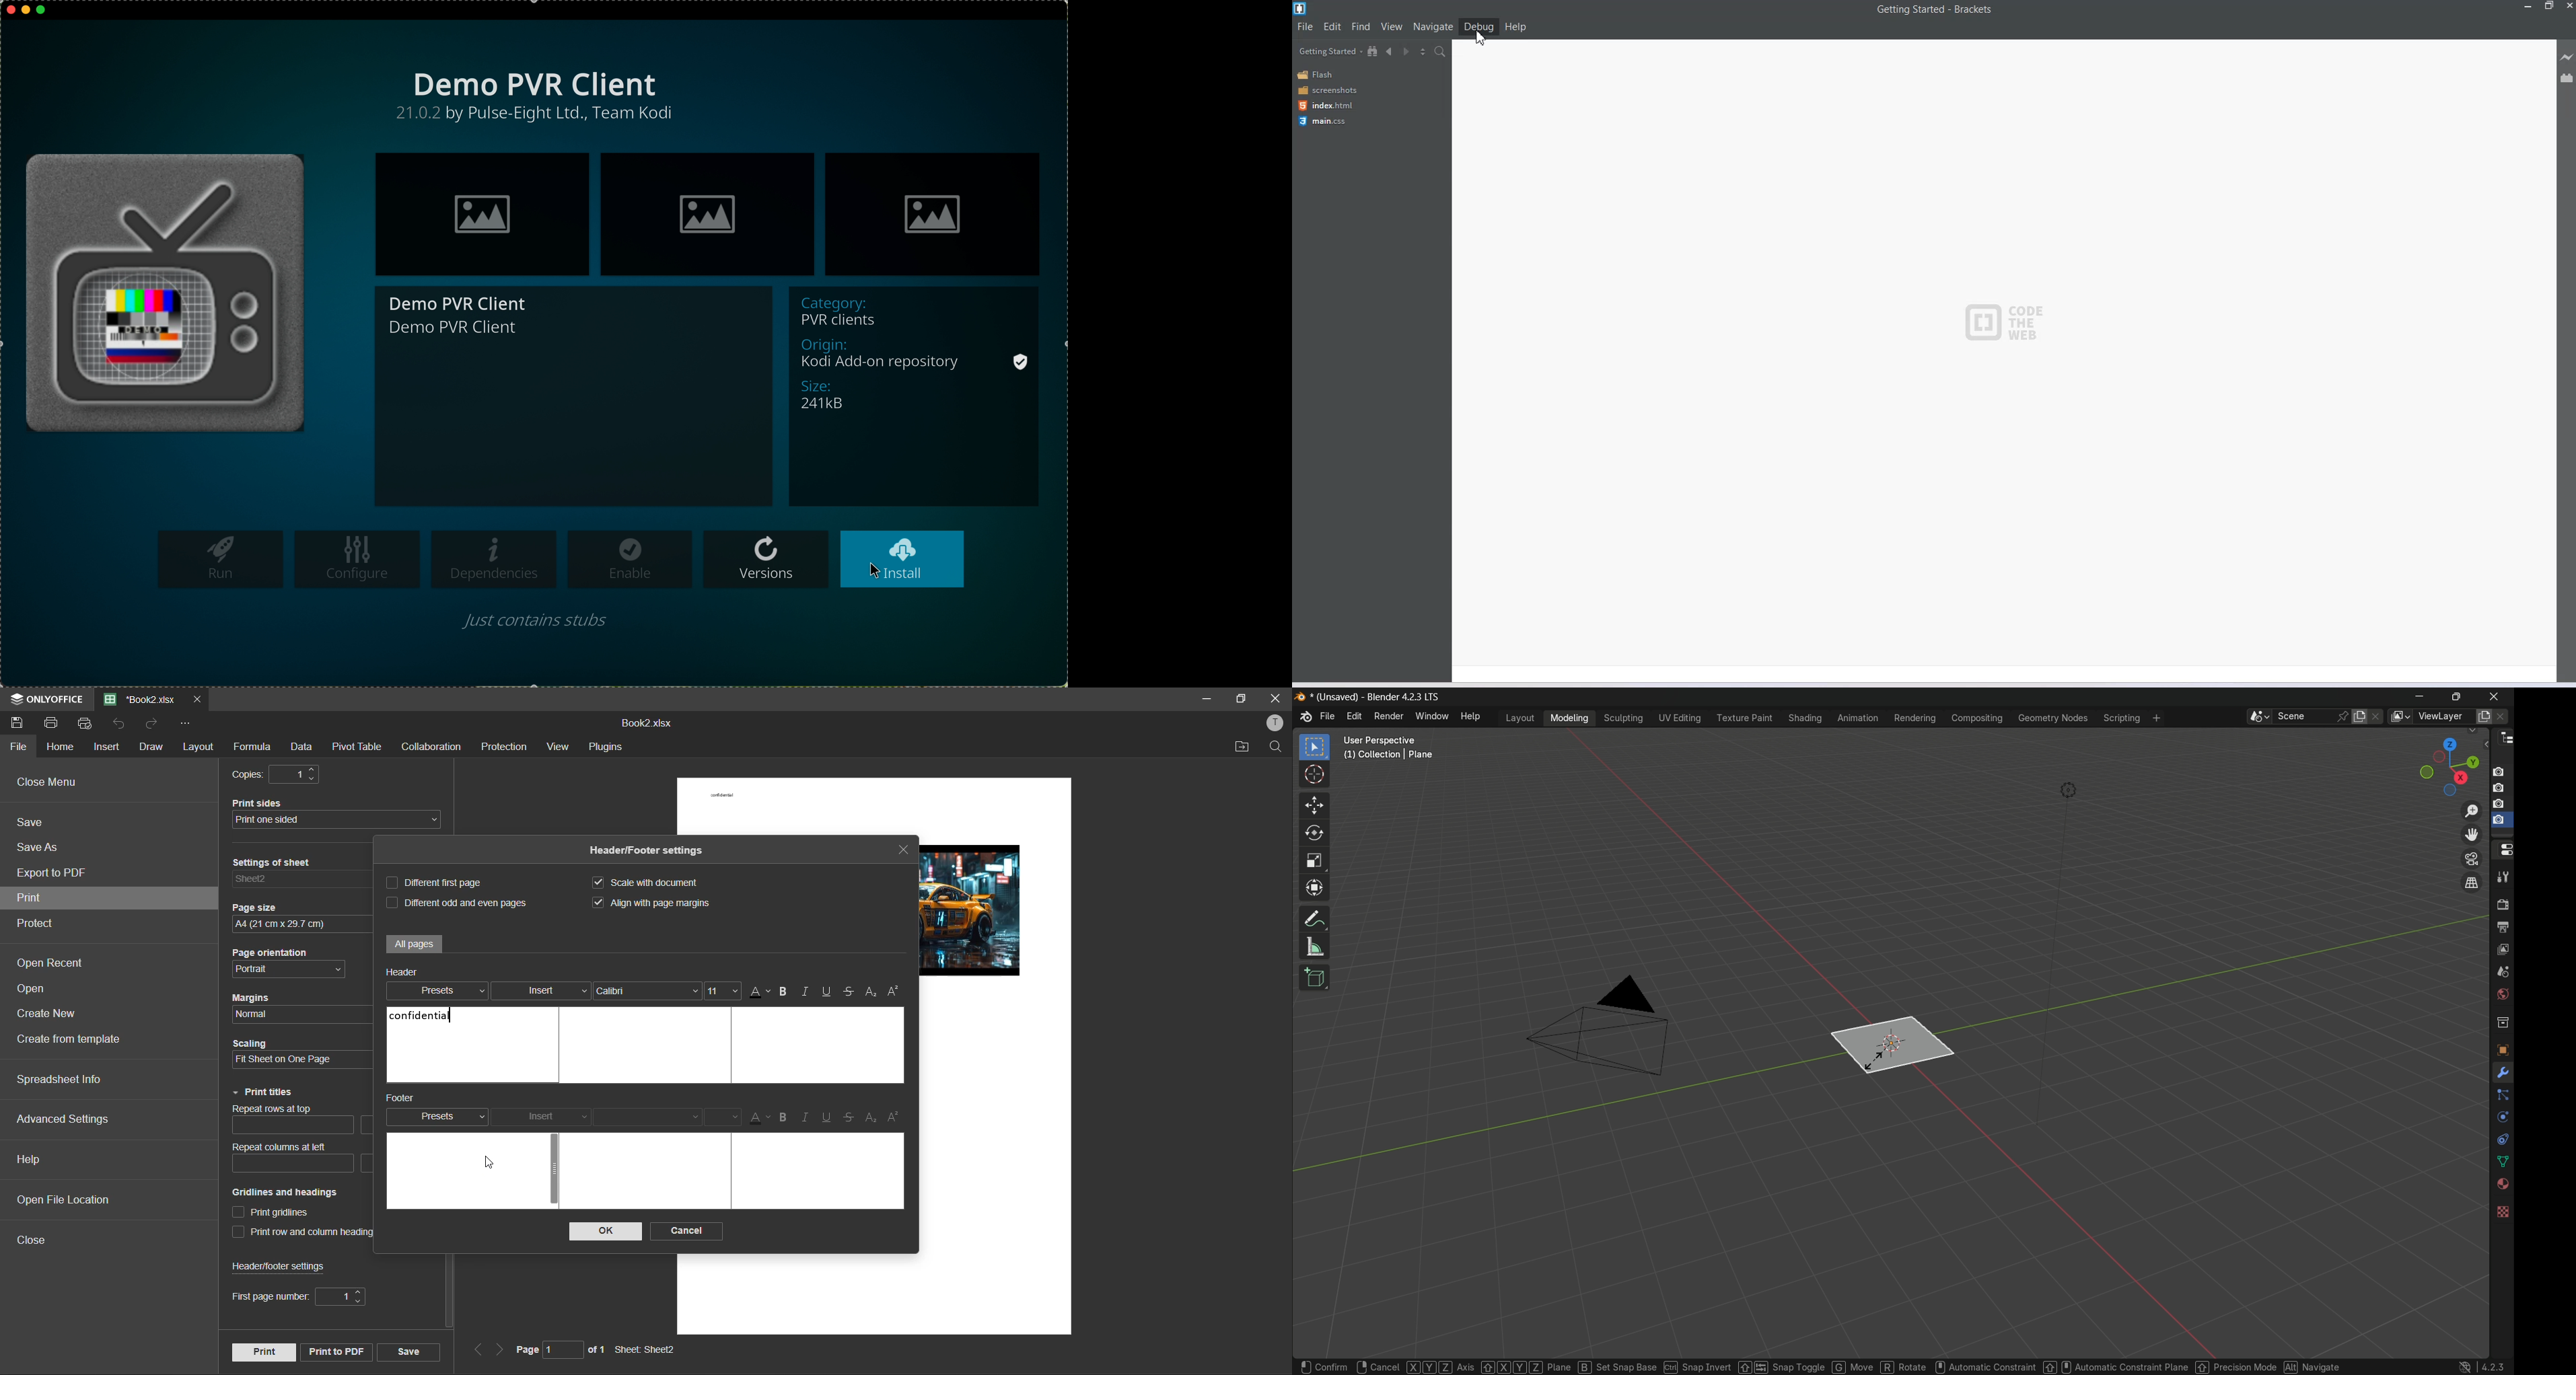 The width and height of the screenshot is (2576, 1400). Describe the element at coordinates (493, 1166) in the screenshot. I see `cursor` at that location.